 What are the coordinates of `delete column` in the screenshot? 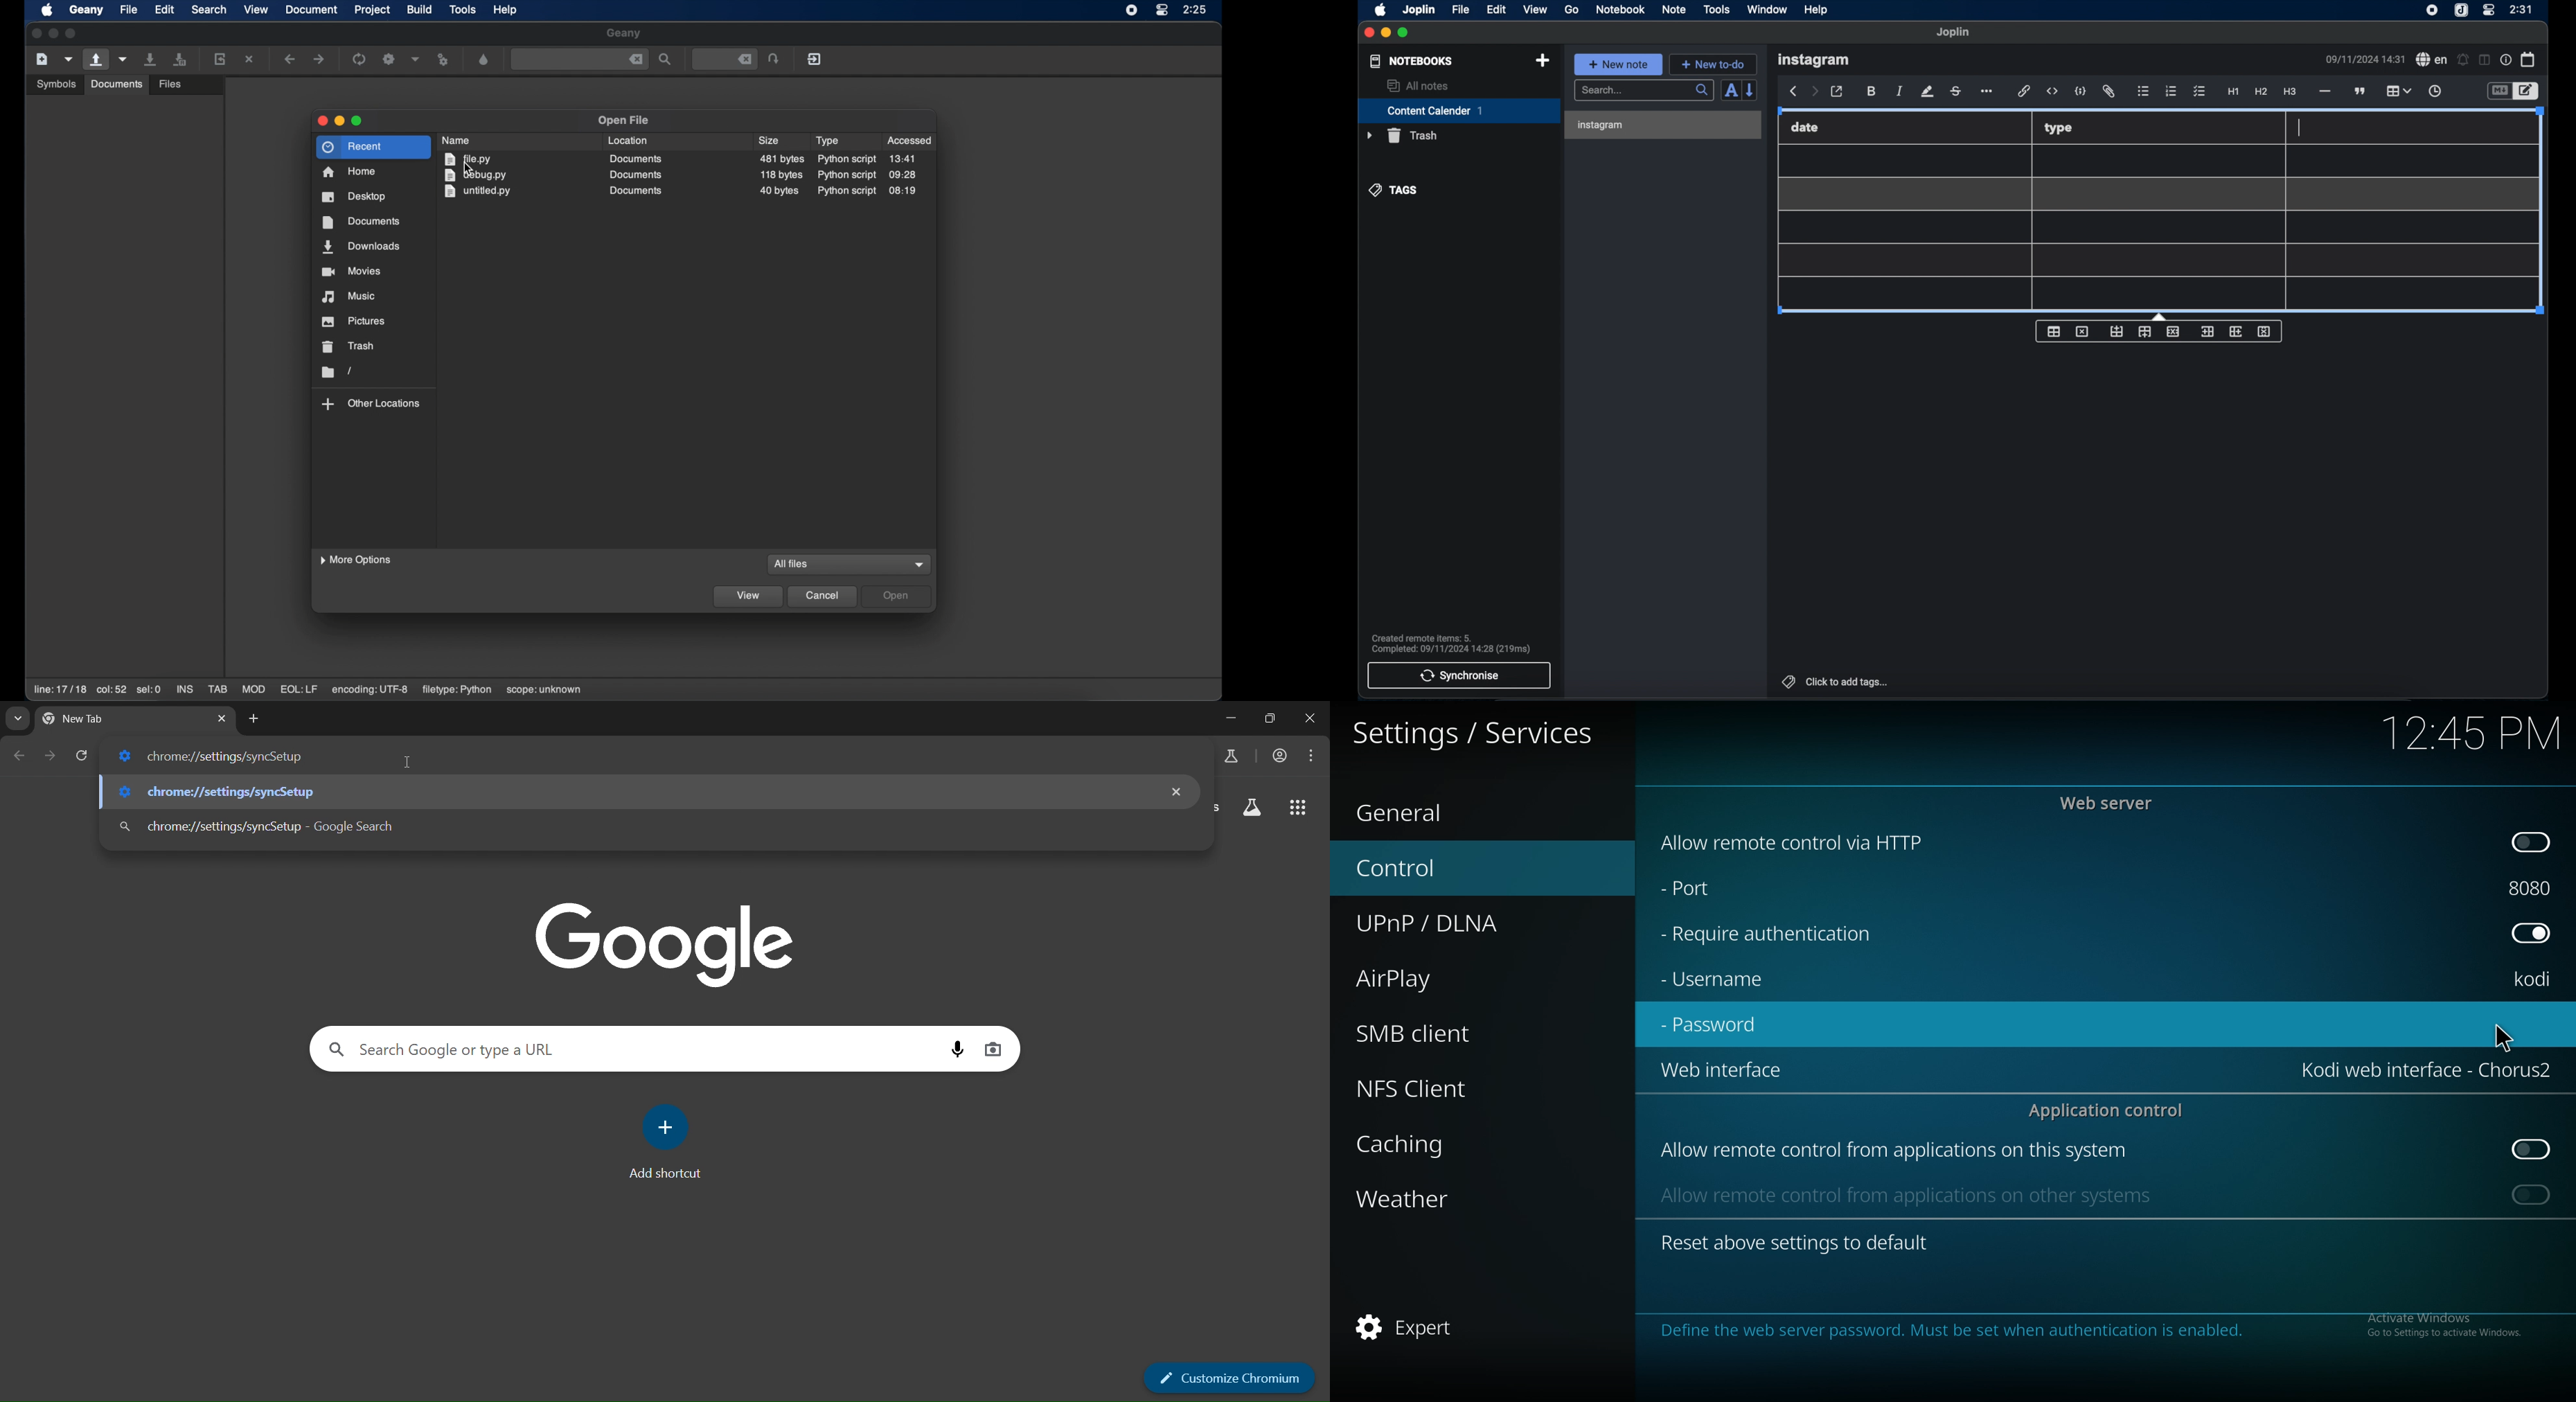 It's located at (2265, 332).